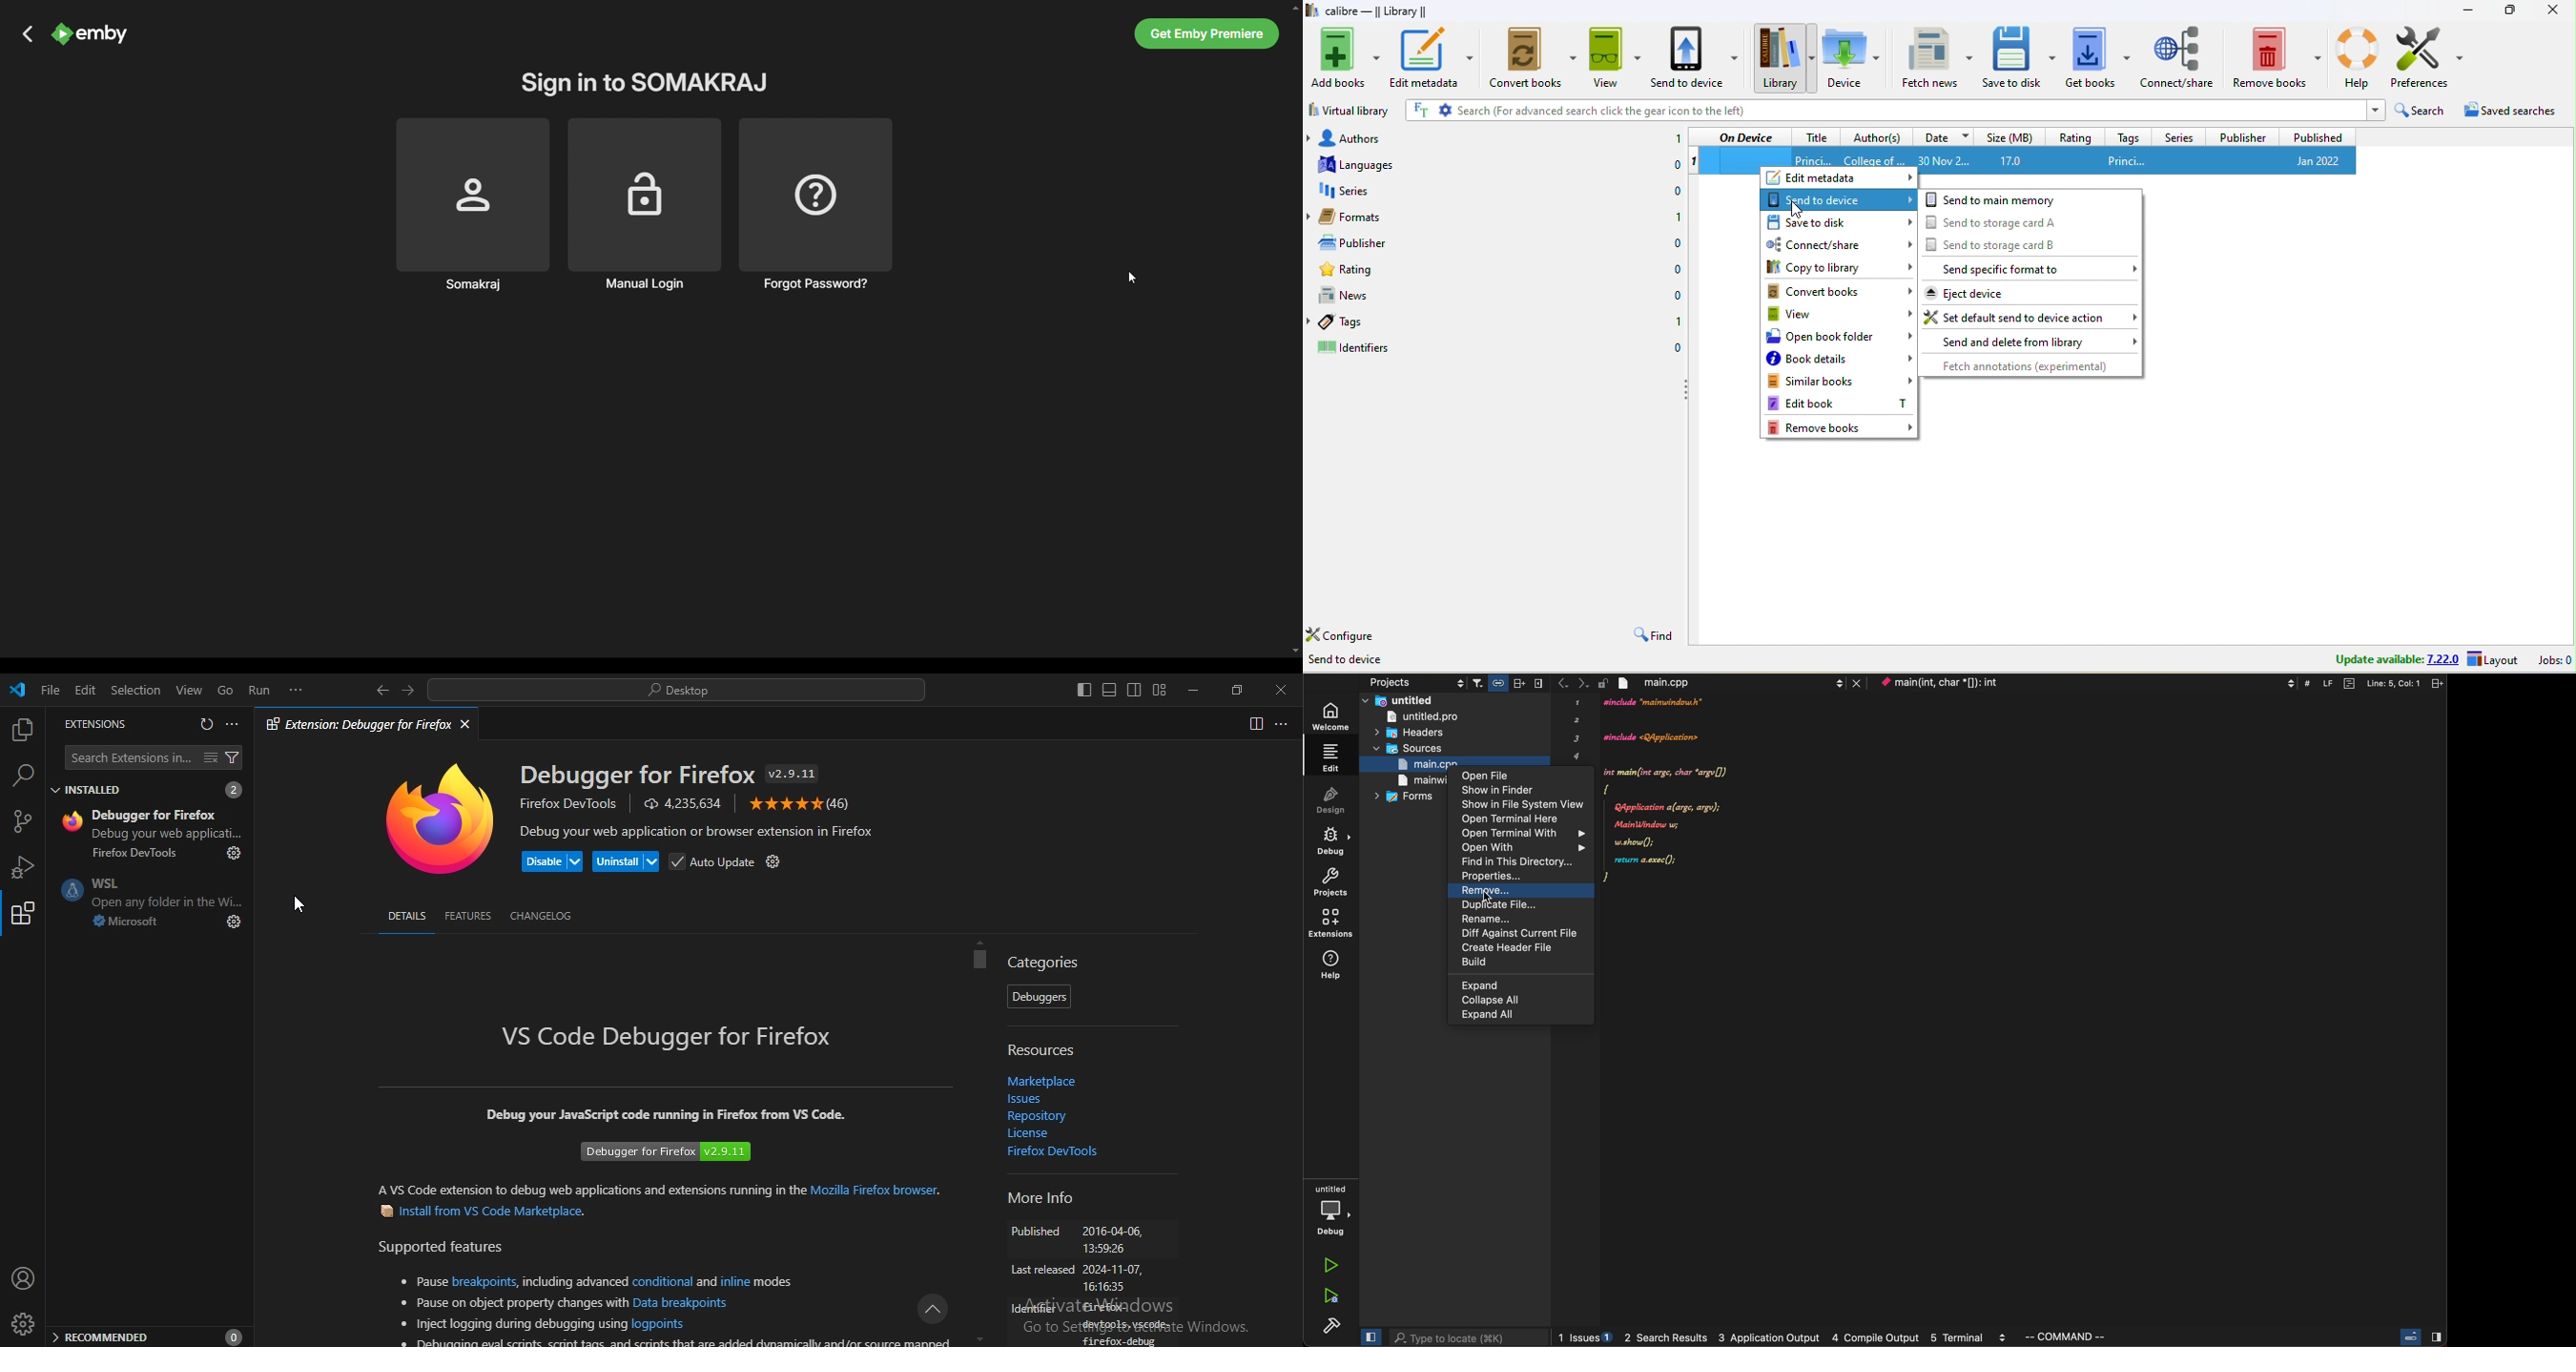 The image size is (2576, 1372). Describe the element at coordinates (1487, 986) in the screenshot. I see `expand` at that location.